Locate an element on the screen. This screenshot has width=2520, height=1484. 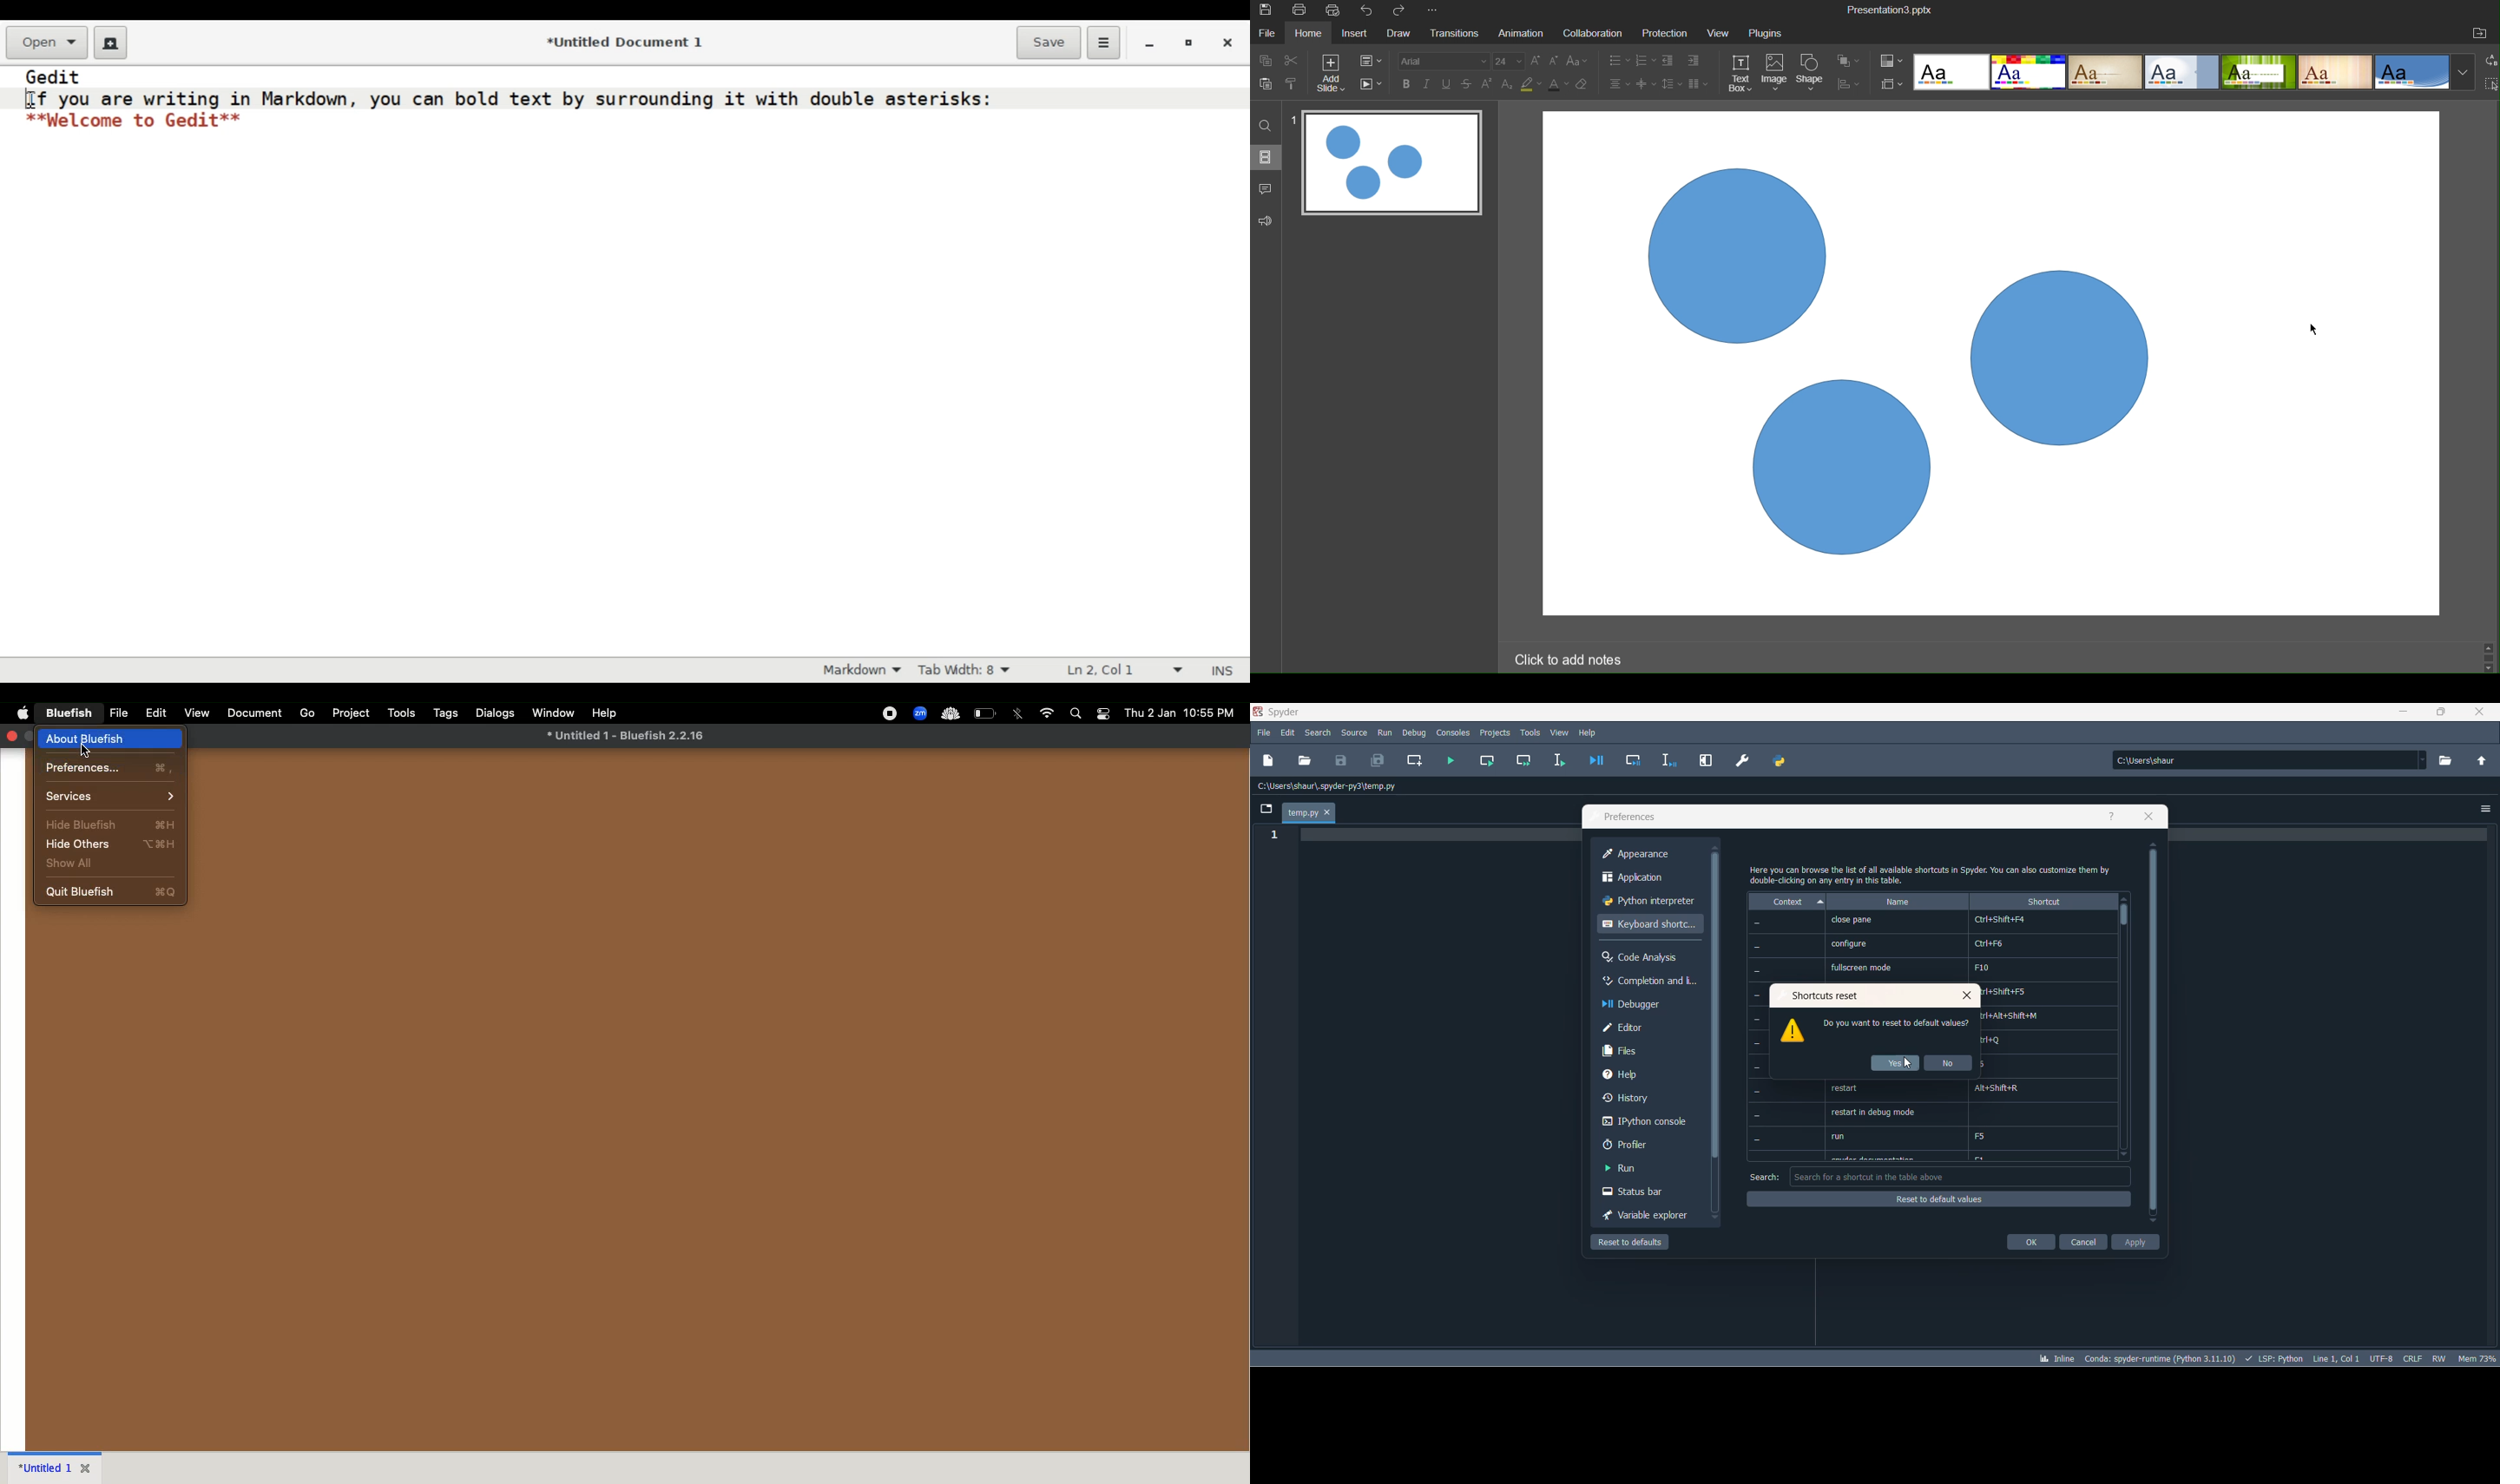
bluetooth is located at coordinates (1019, 713).